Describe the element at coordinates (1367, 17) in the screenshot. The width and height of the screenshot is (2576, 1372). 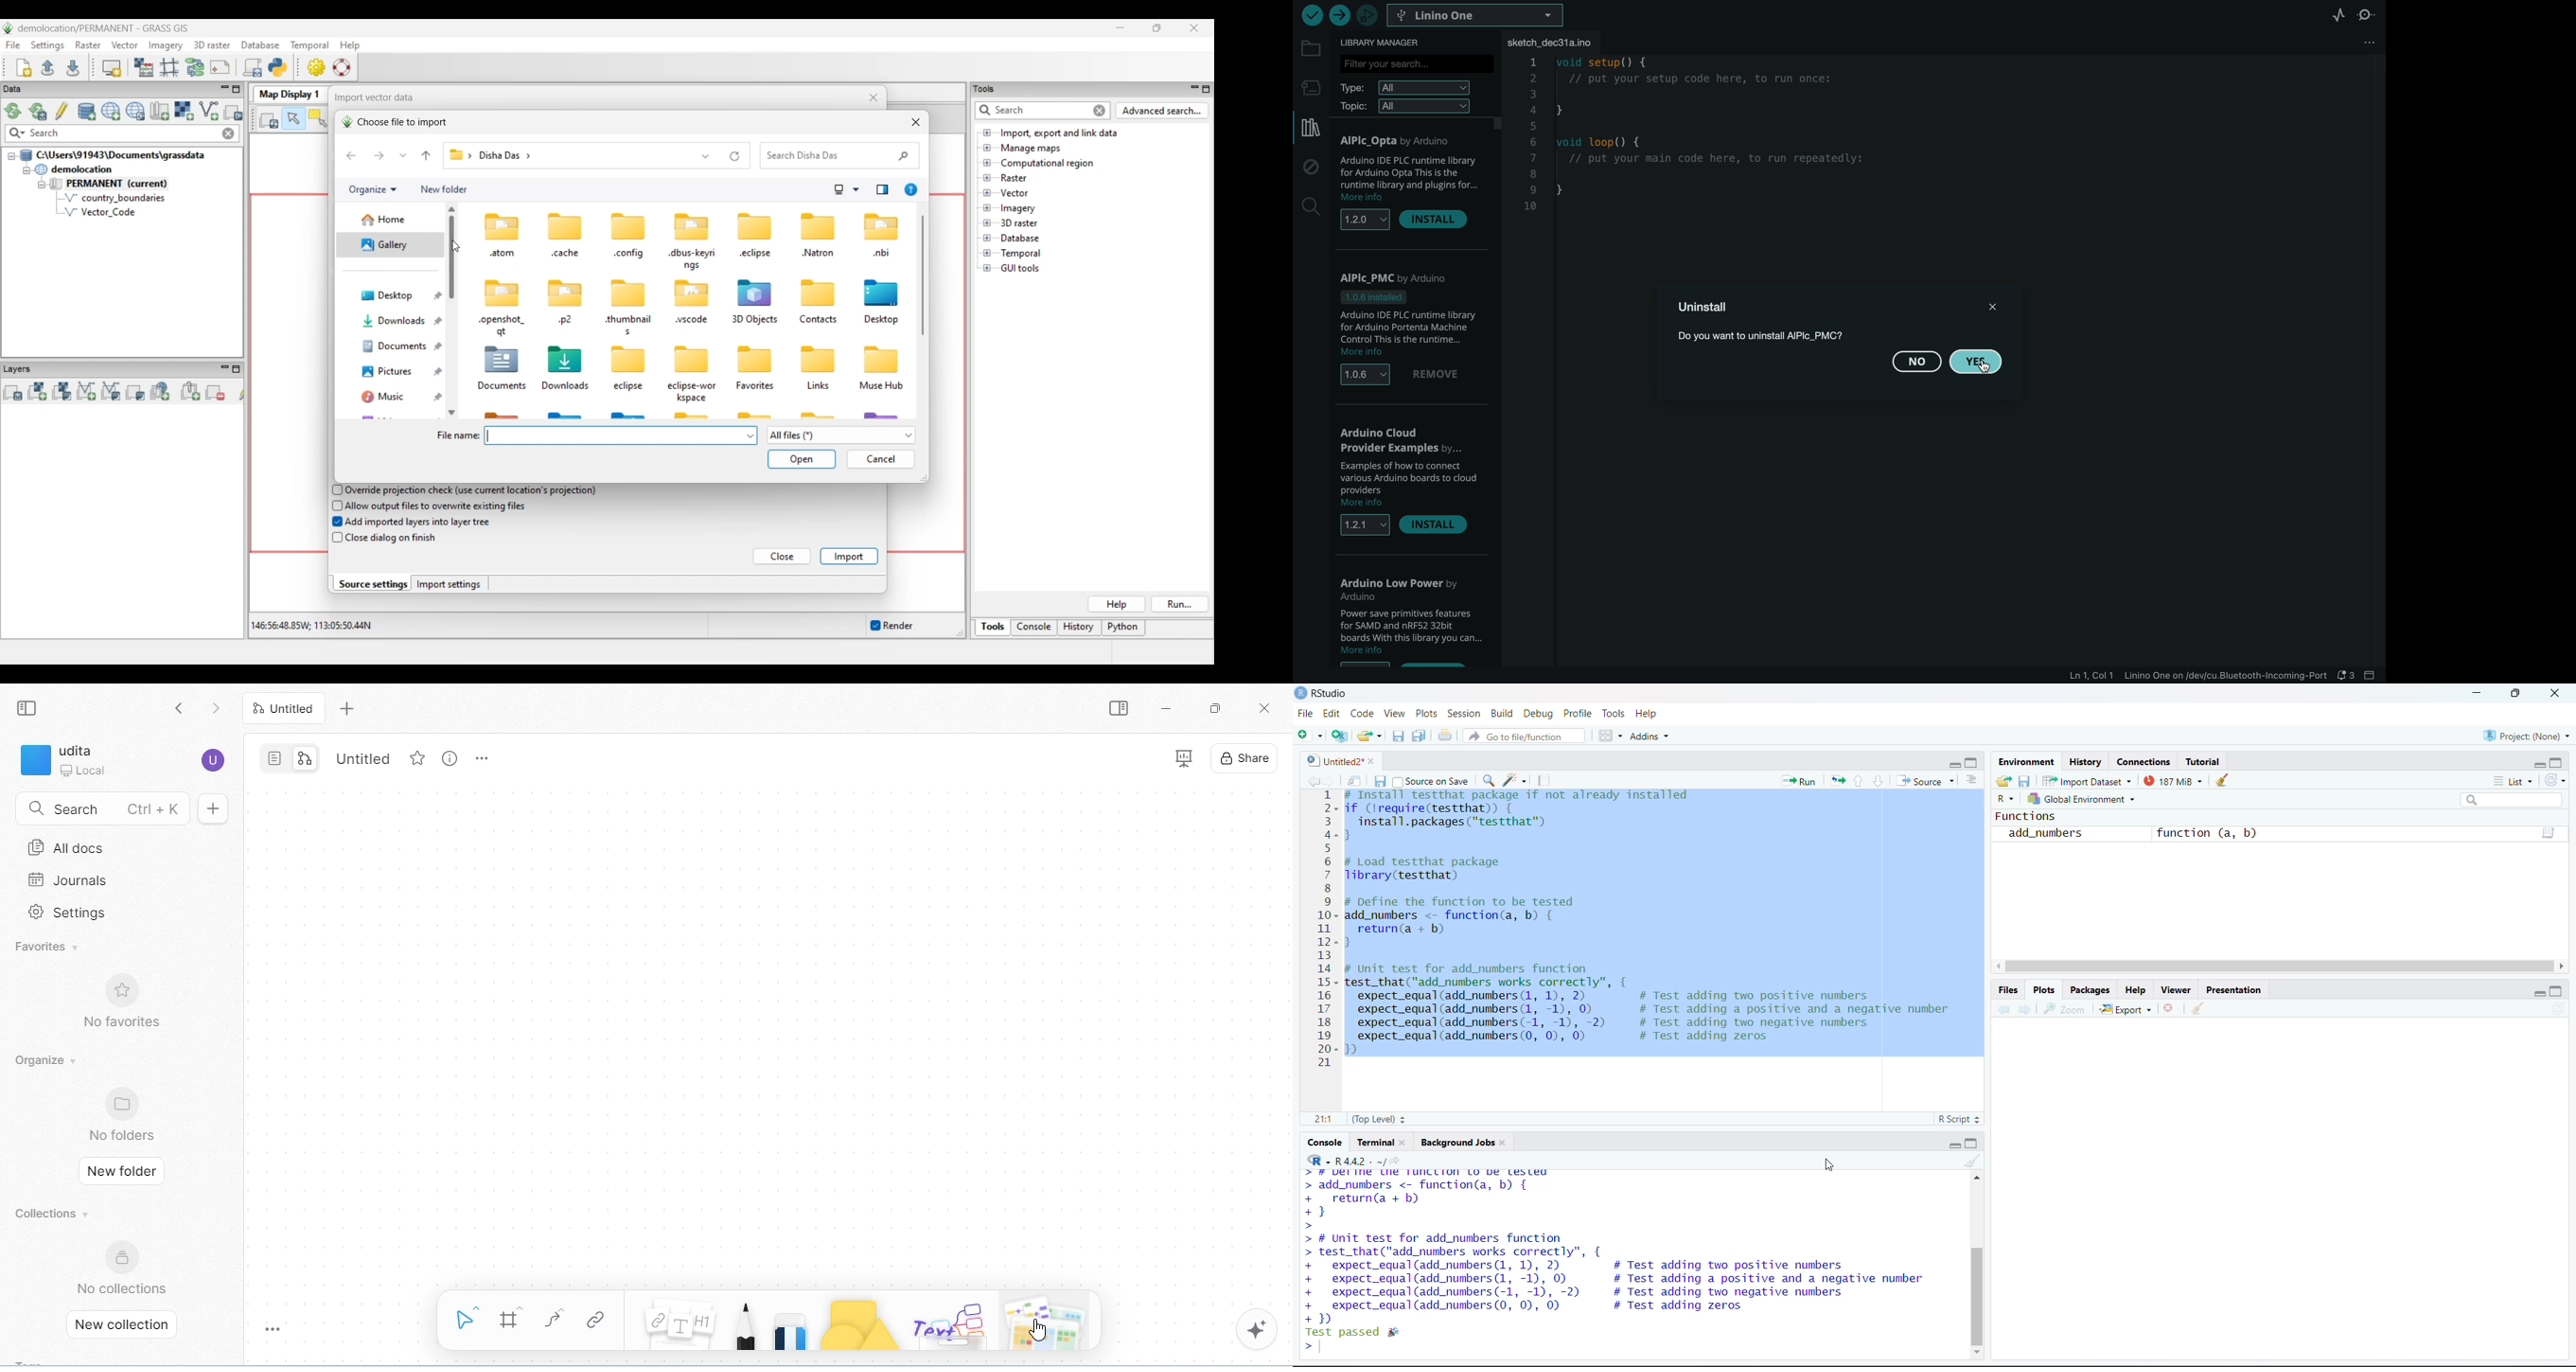
I see `debugger` at that location.